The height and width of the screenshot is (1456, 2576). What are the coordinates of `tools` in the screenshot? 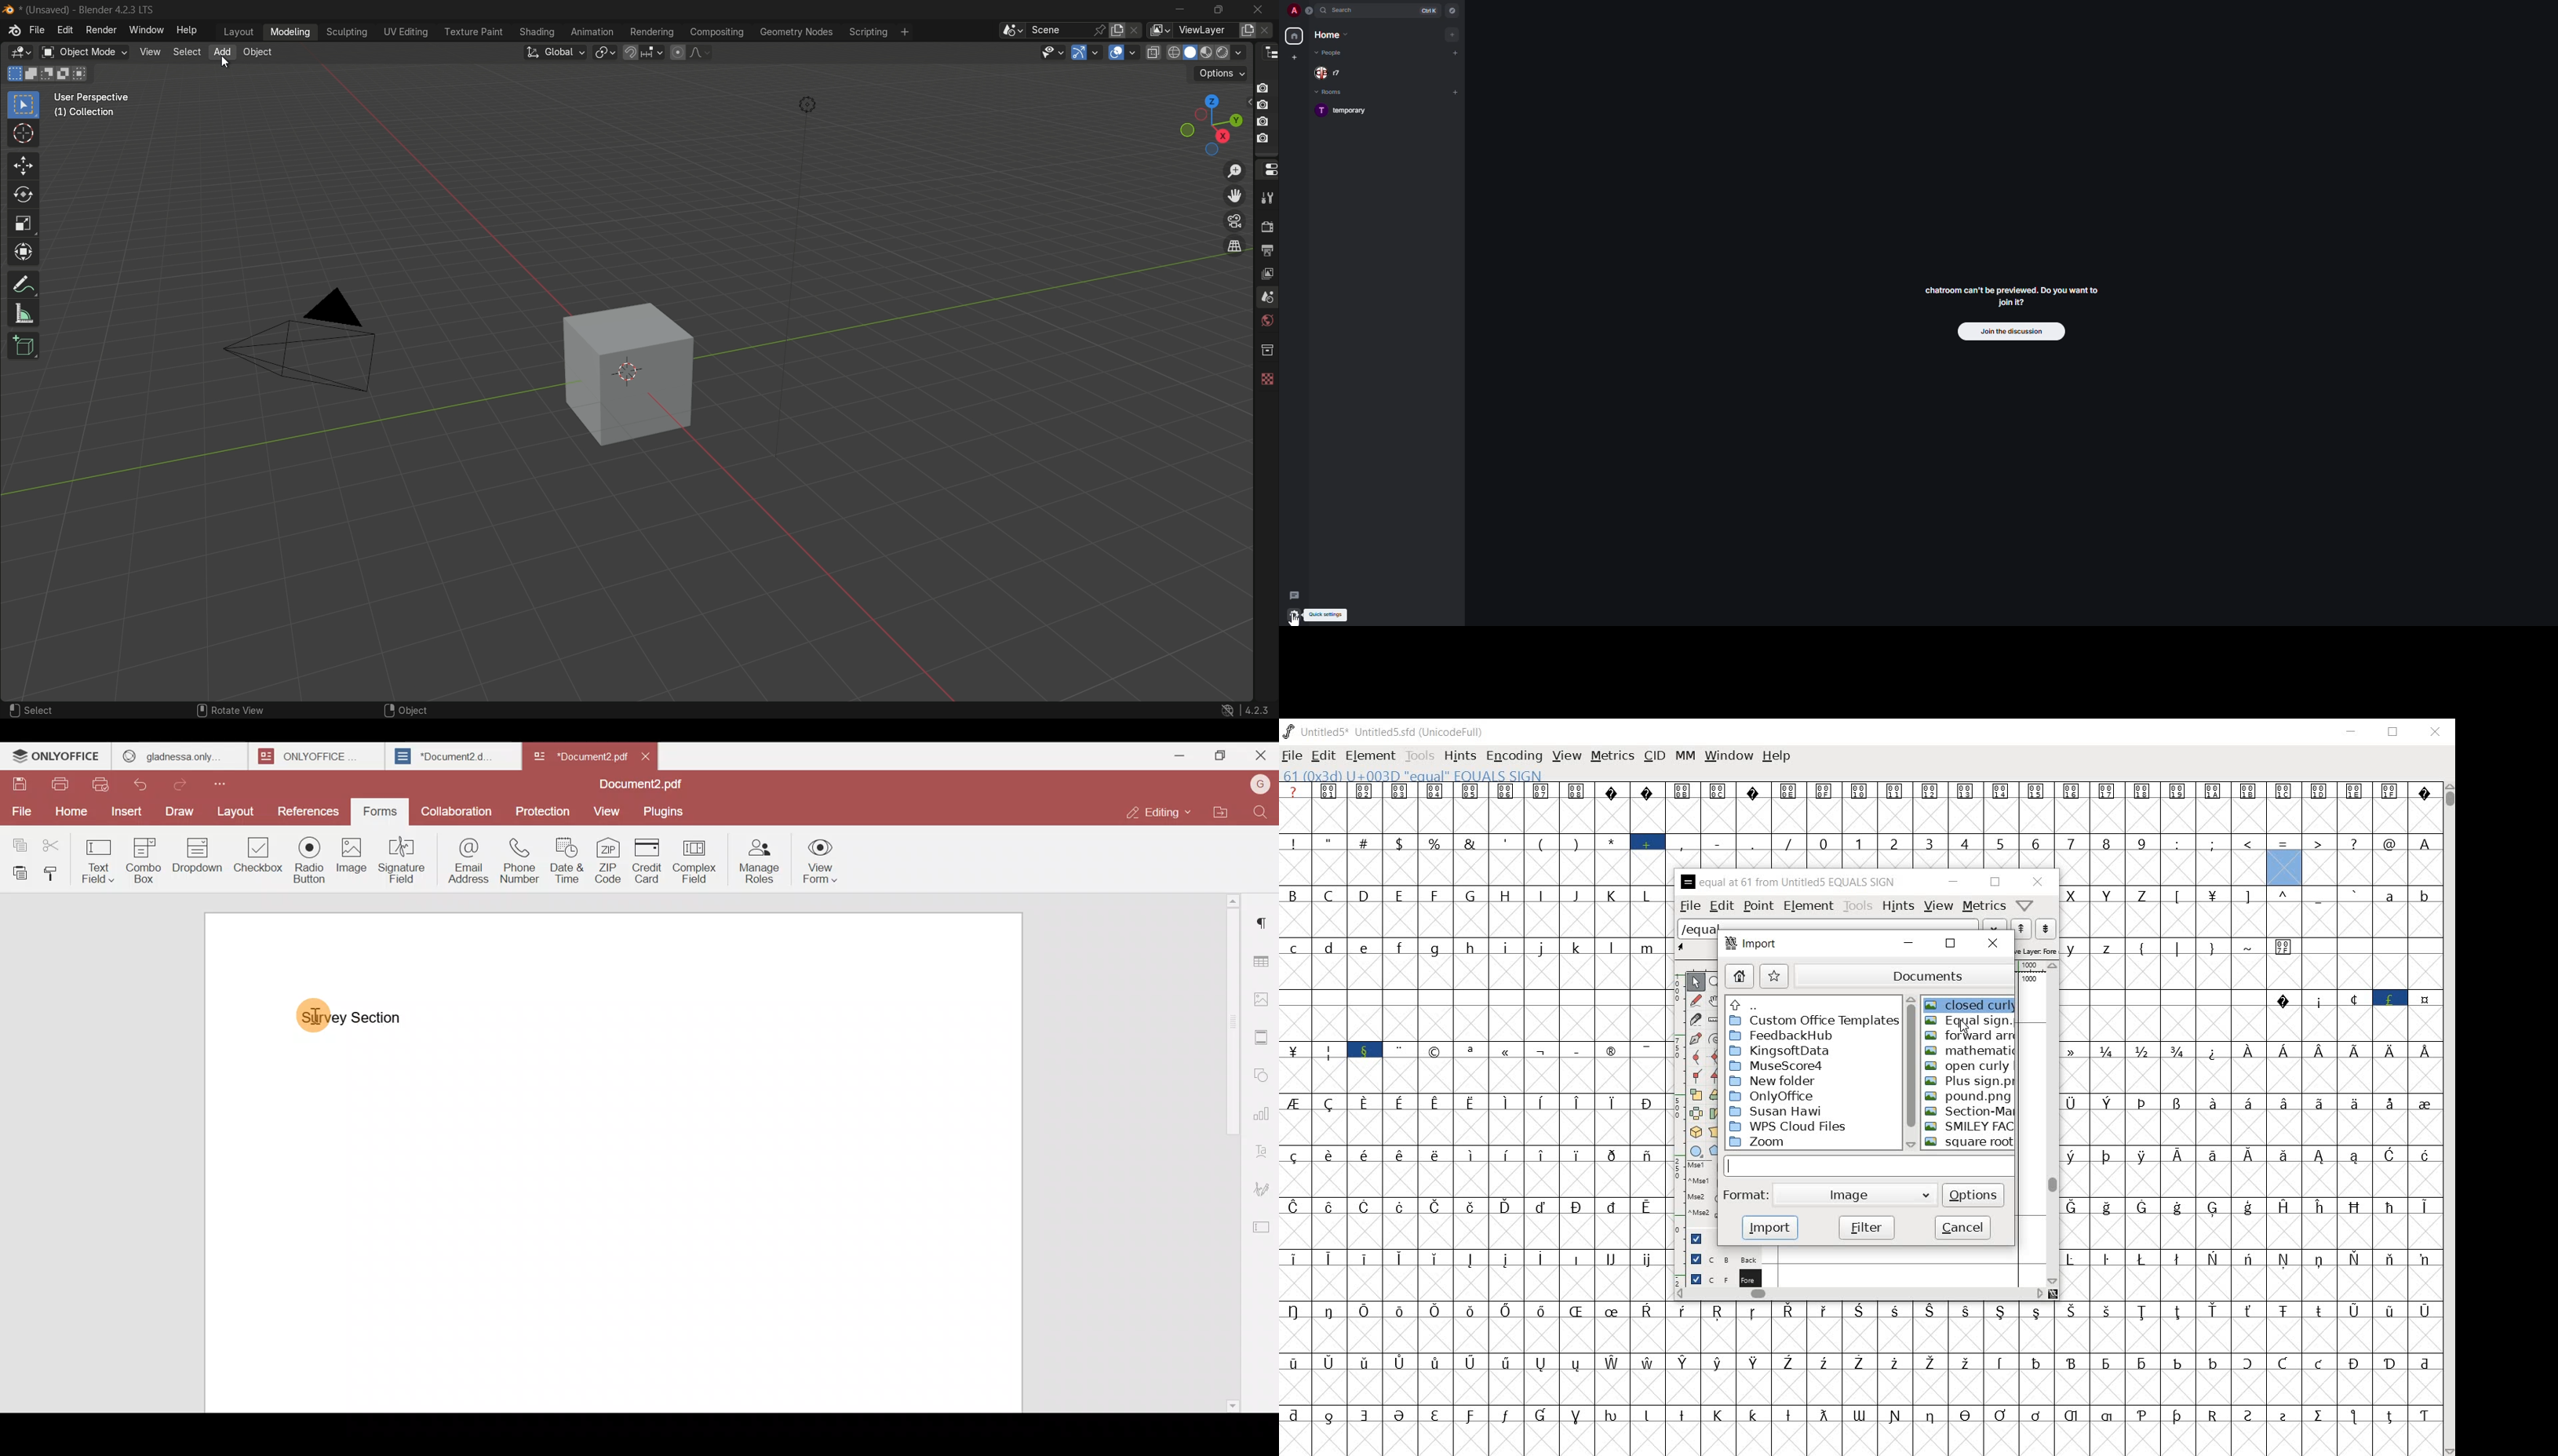 It's located at (1266, 196).